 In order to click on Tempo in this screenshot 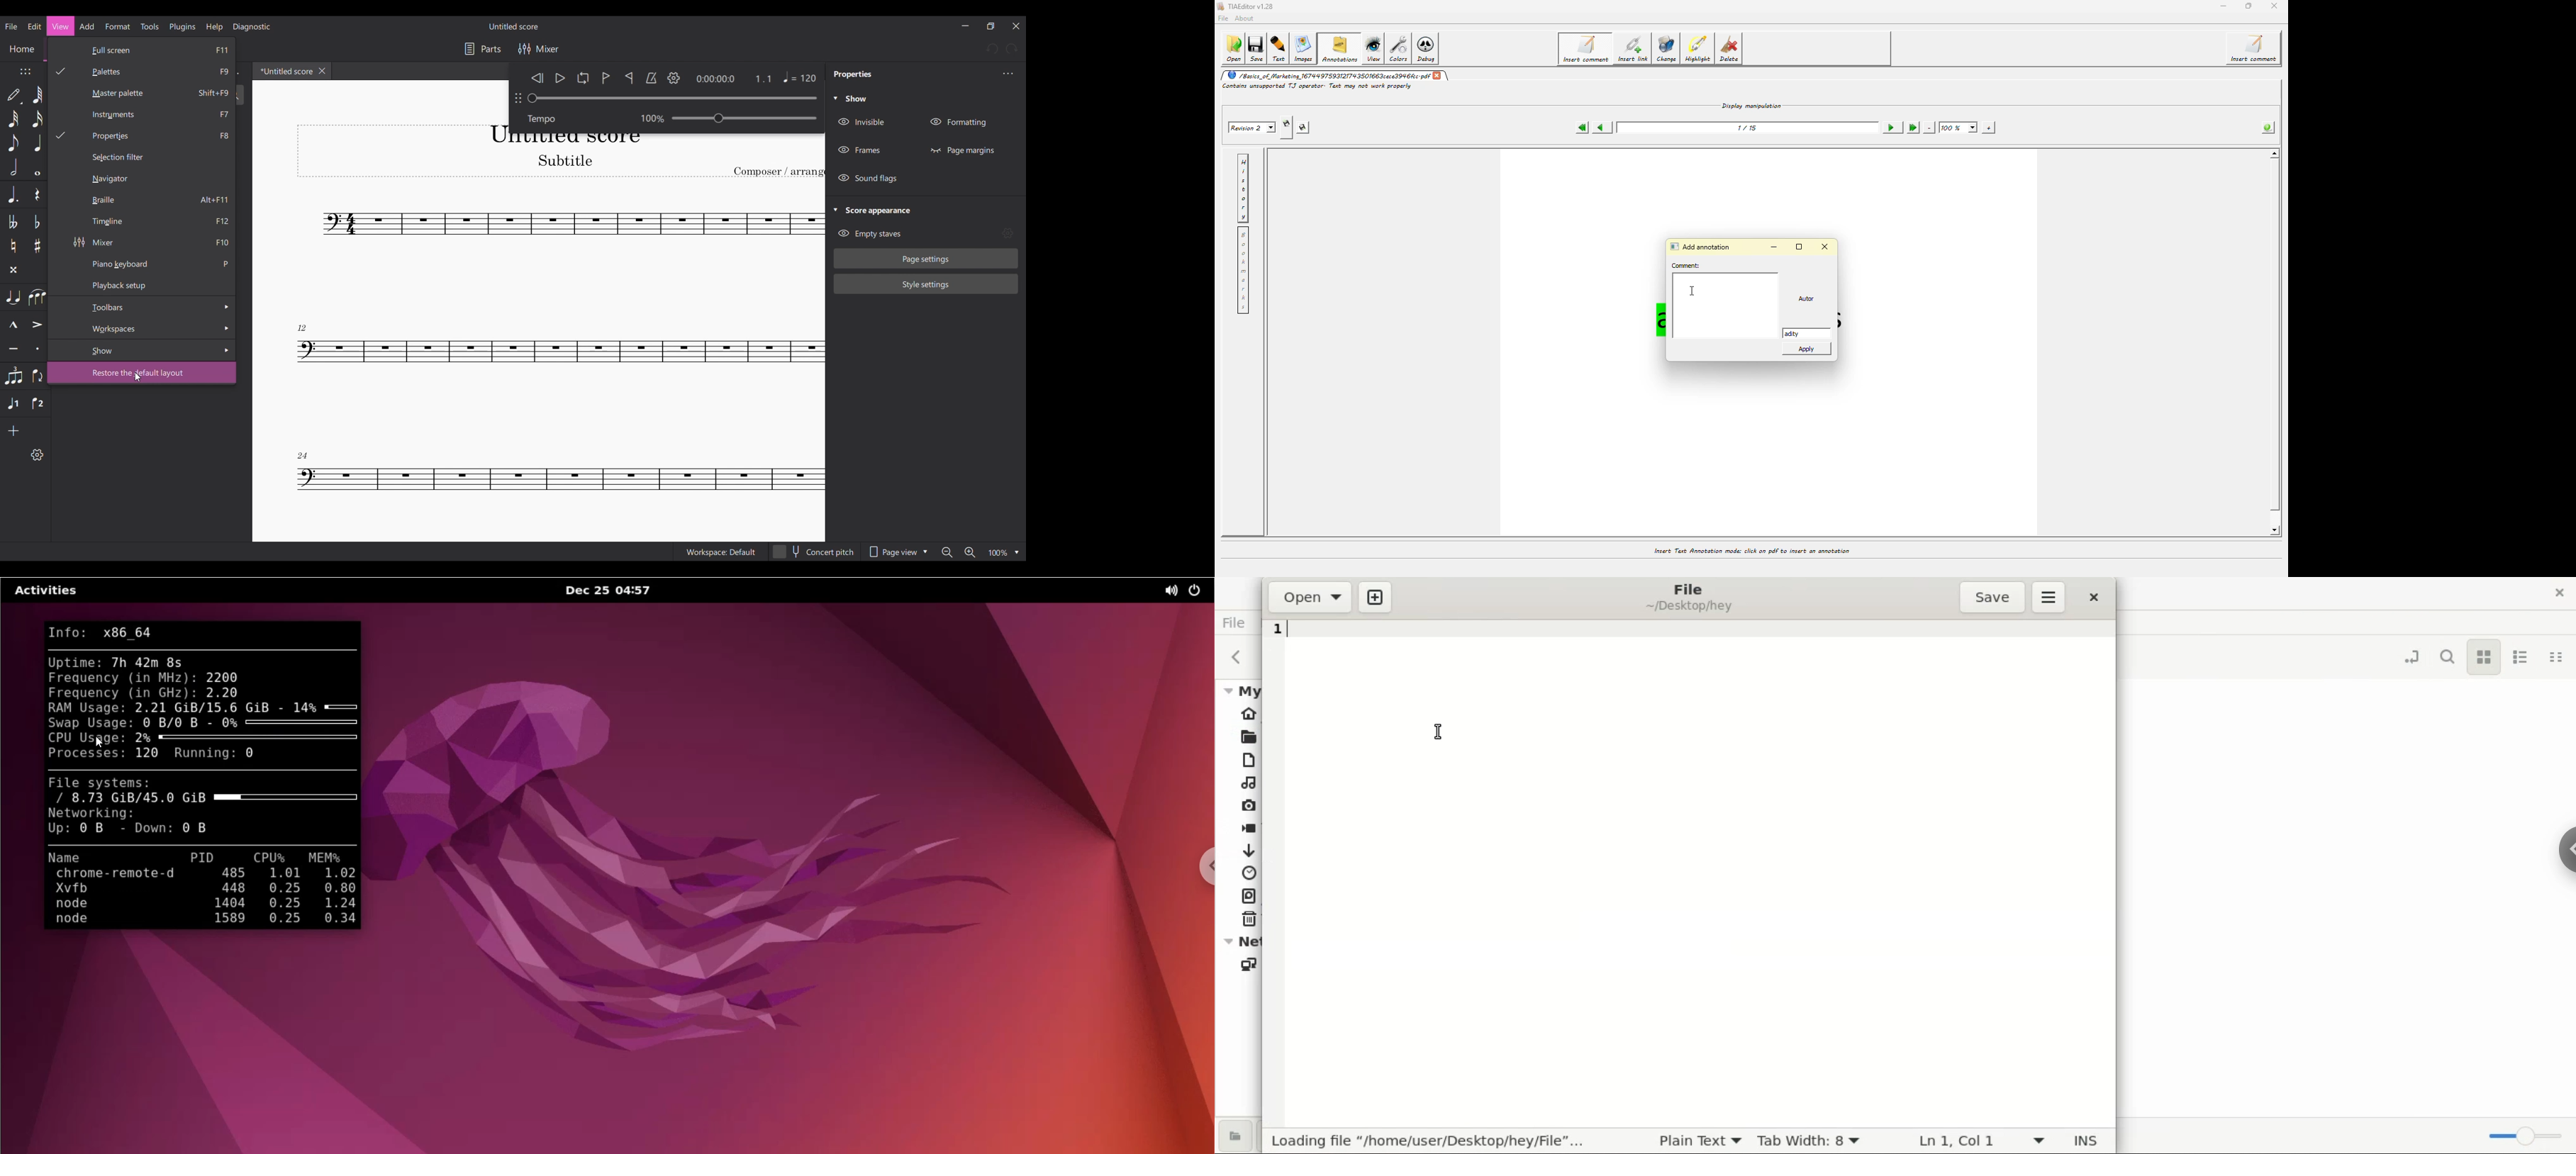, I will do `click(546, 119)`.